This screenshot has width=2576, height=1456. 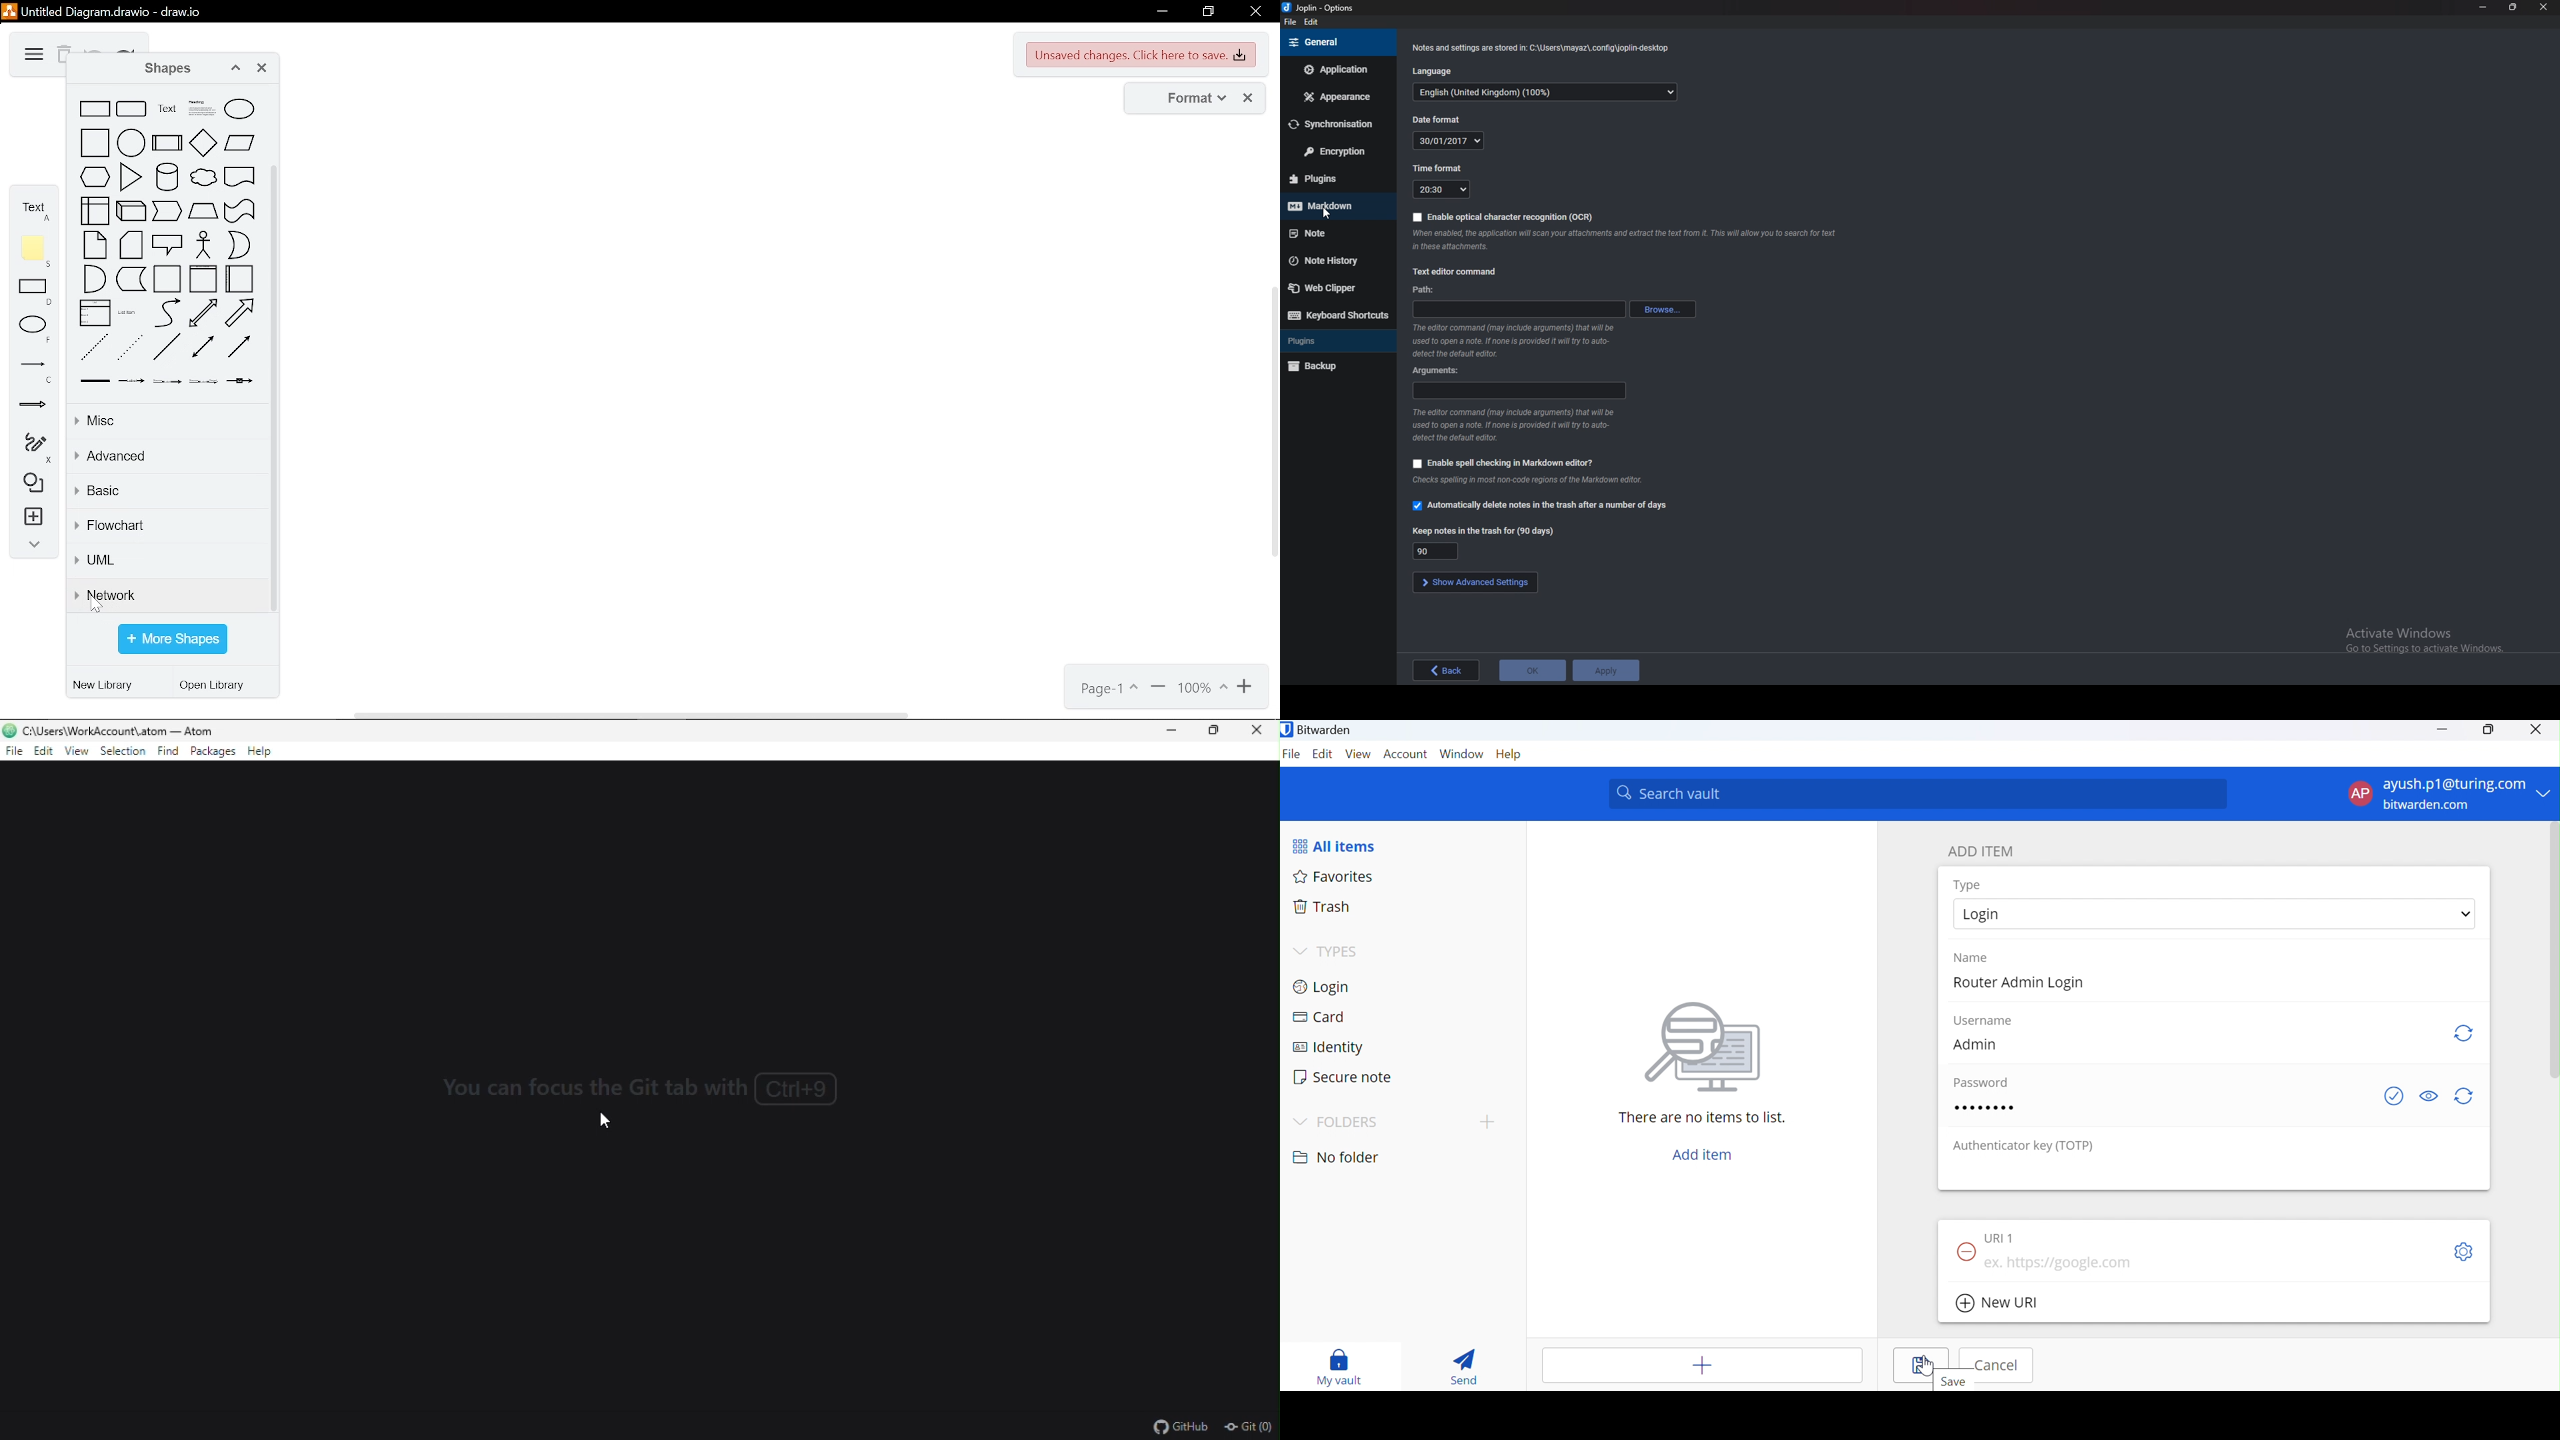 What do you see at coordinates (168, 211) in the screenshot?
I see `step` at bounding box center [168, 211].